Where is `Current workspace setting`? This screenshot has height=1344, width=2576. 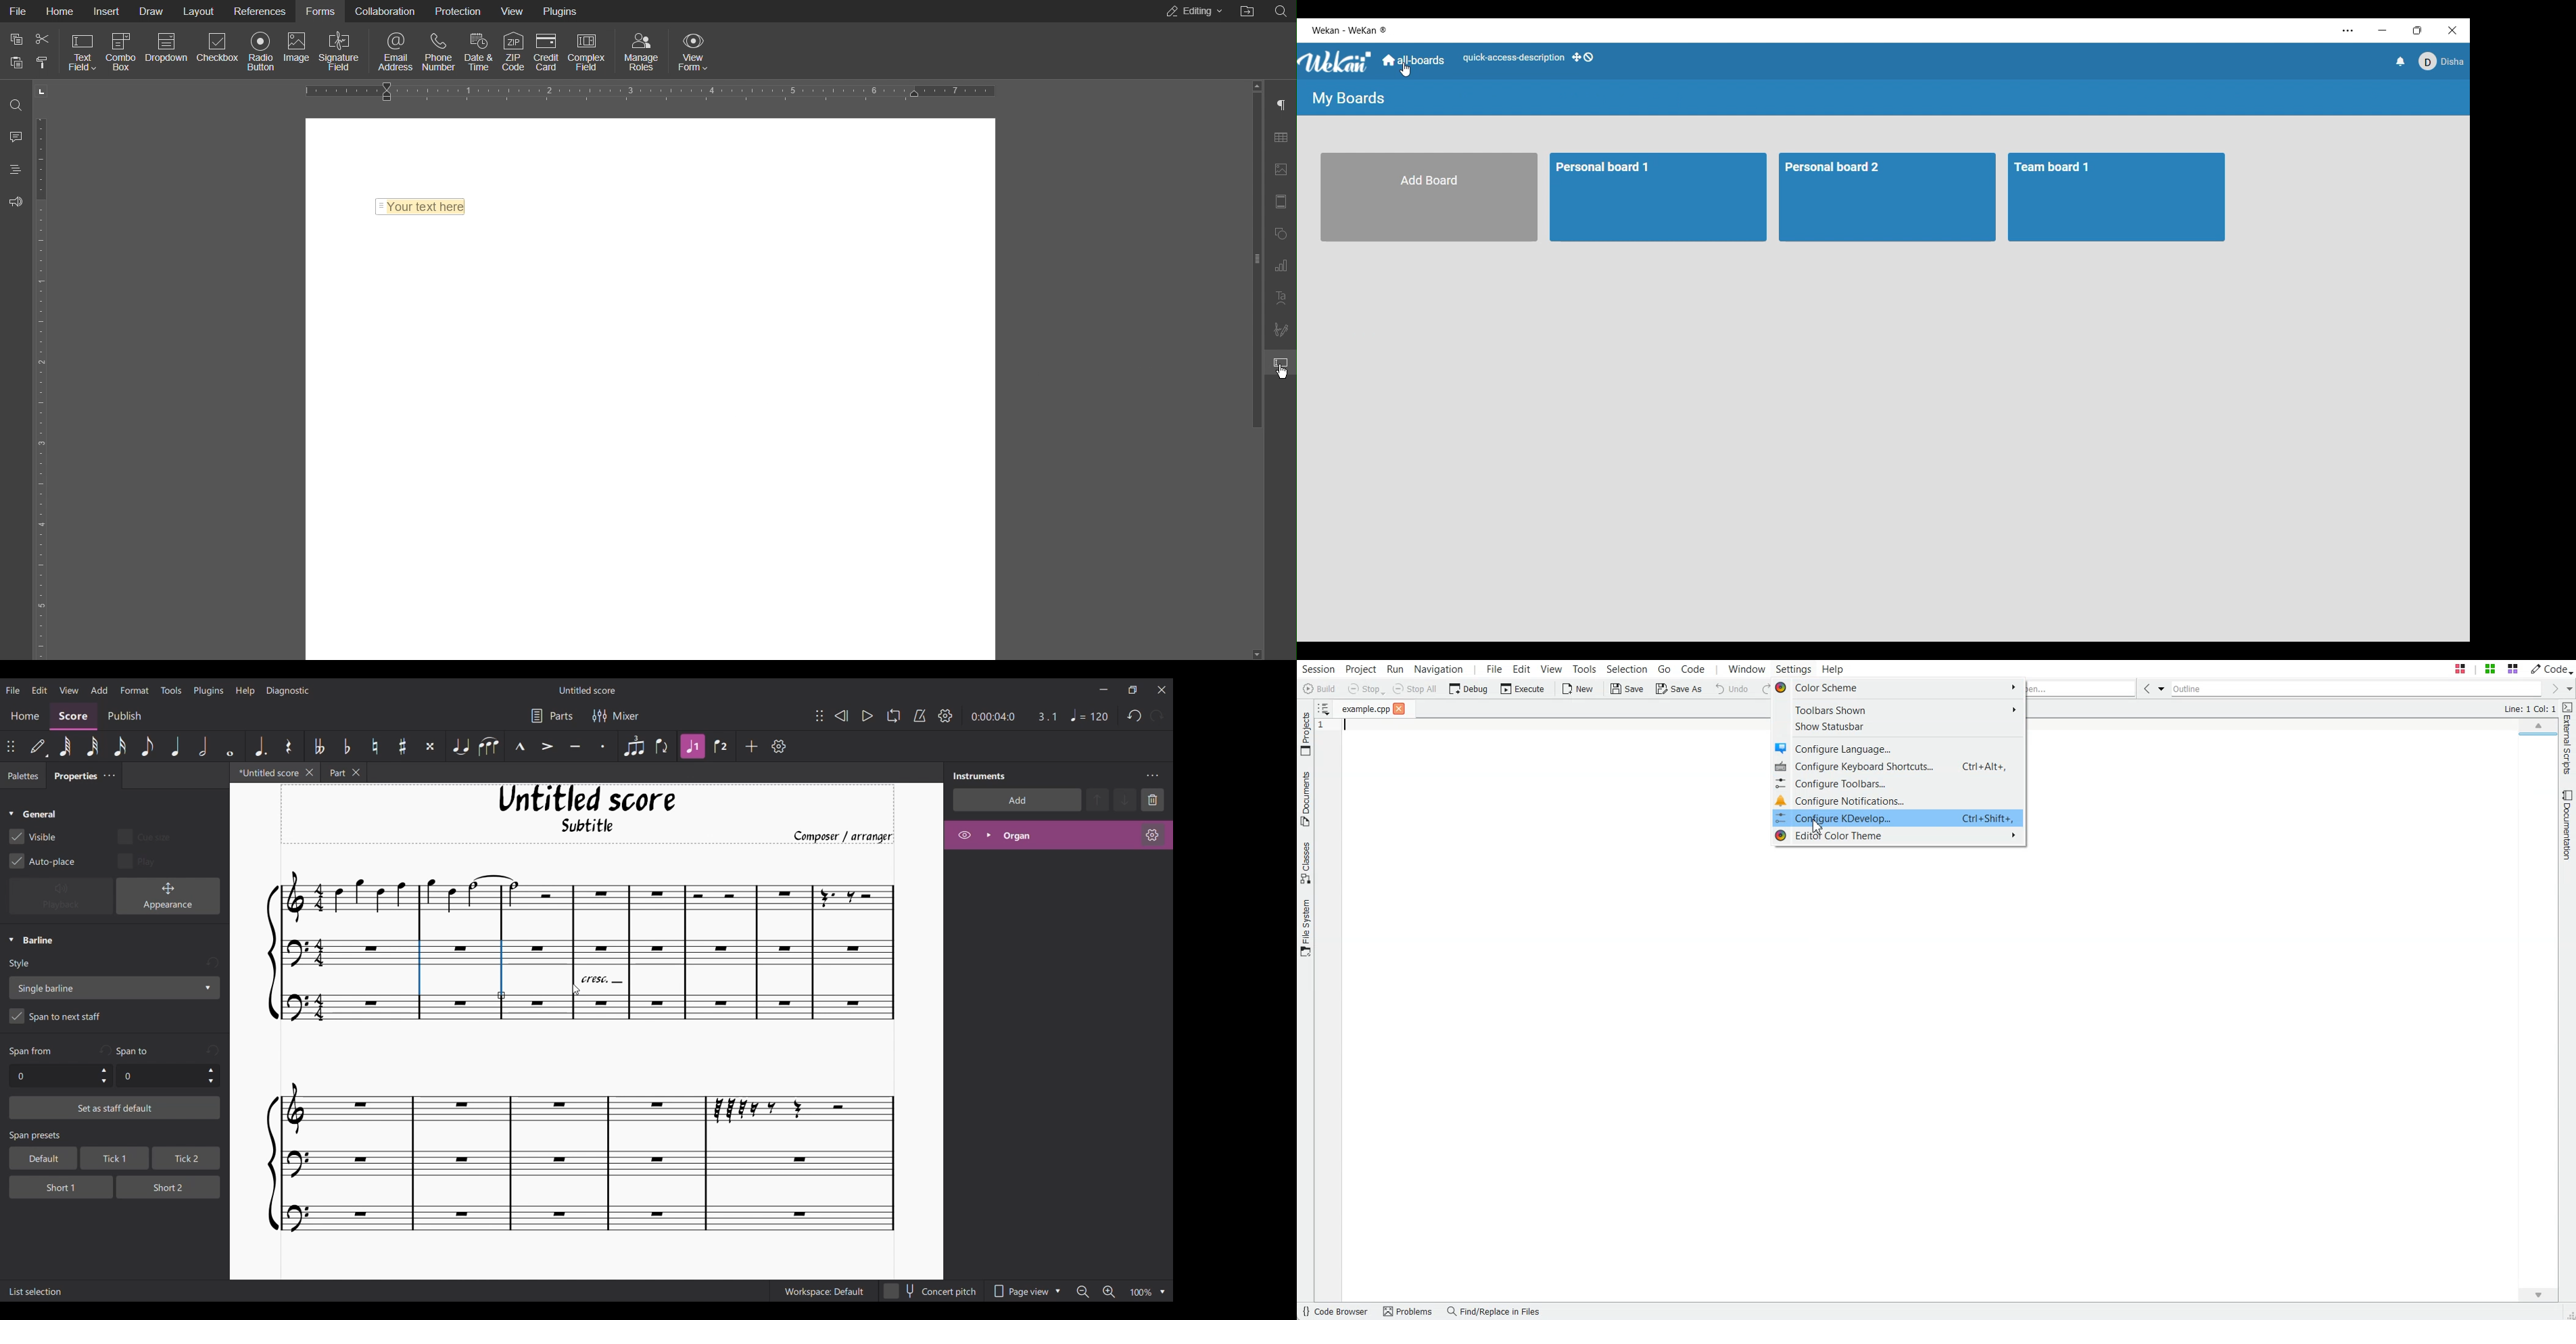
Current workspace setting is located at coordinates (824, 1291).